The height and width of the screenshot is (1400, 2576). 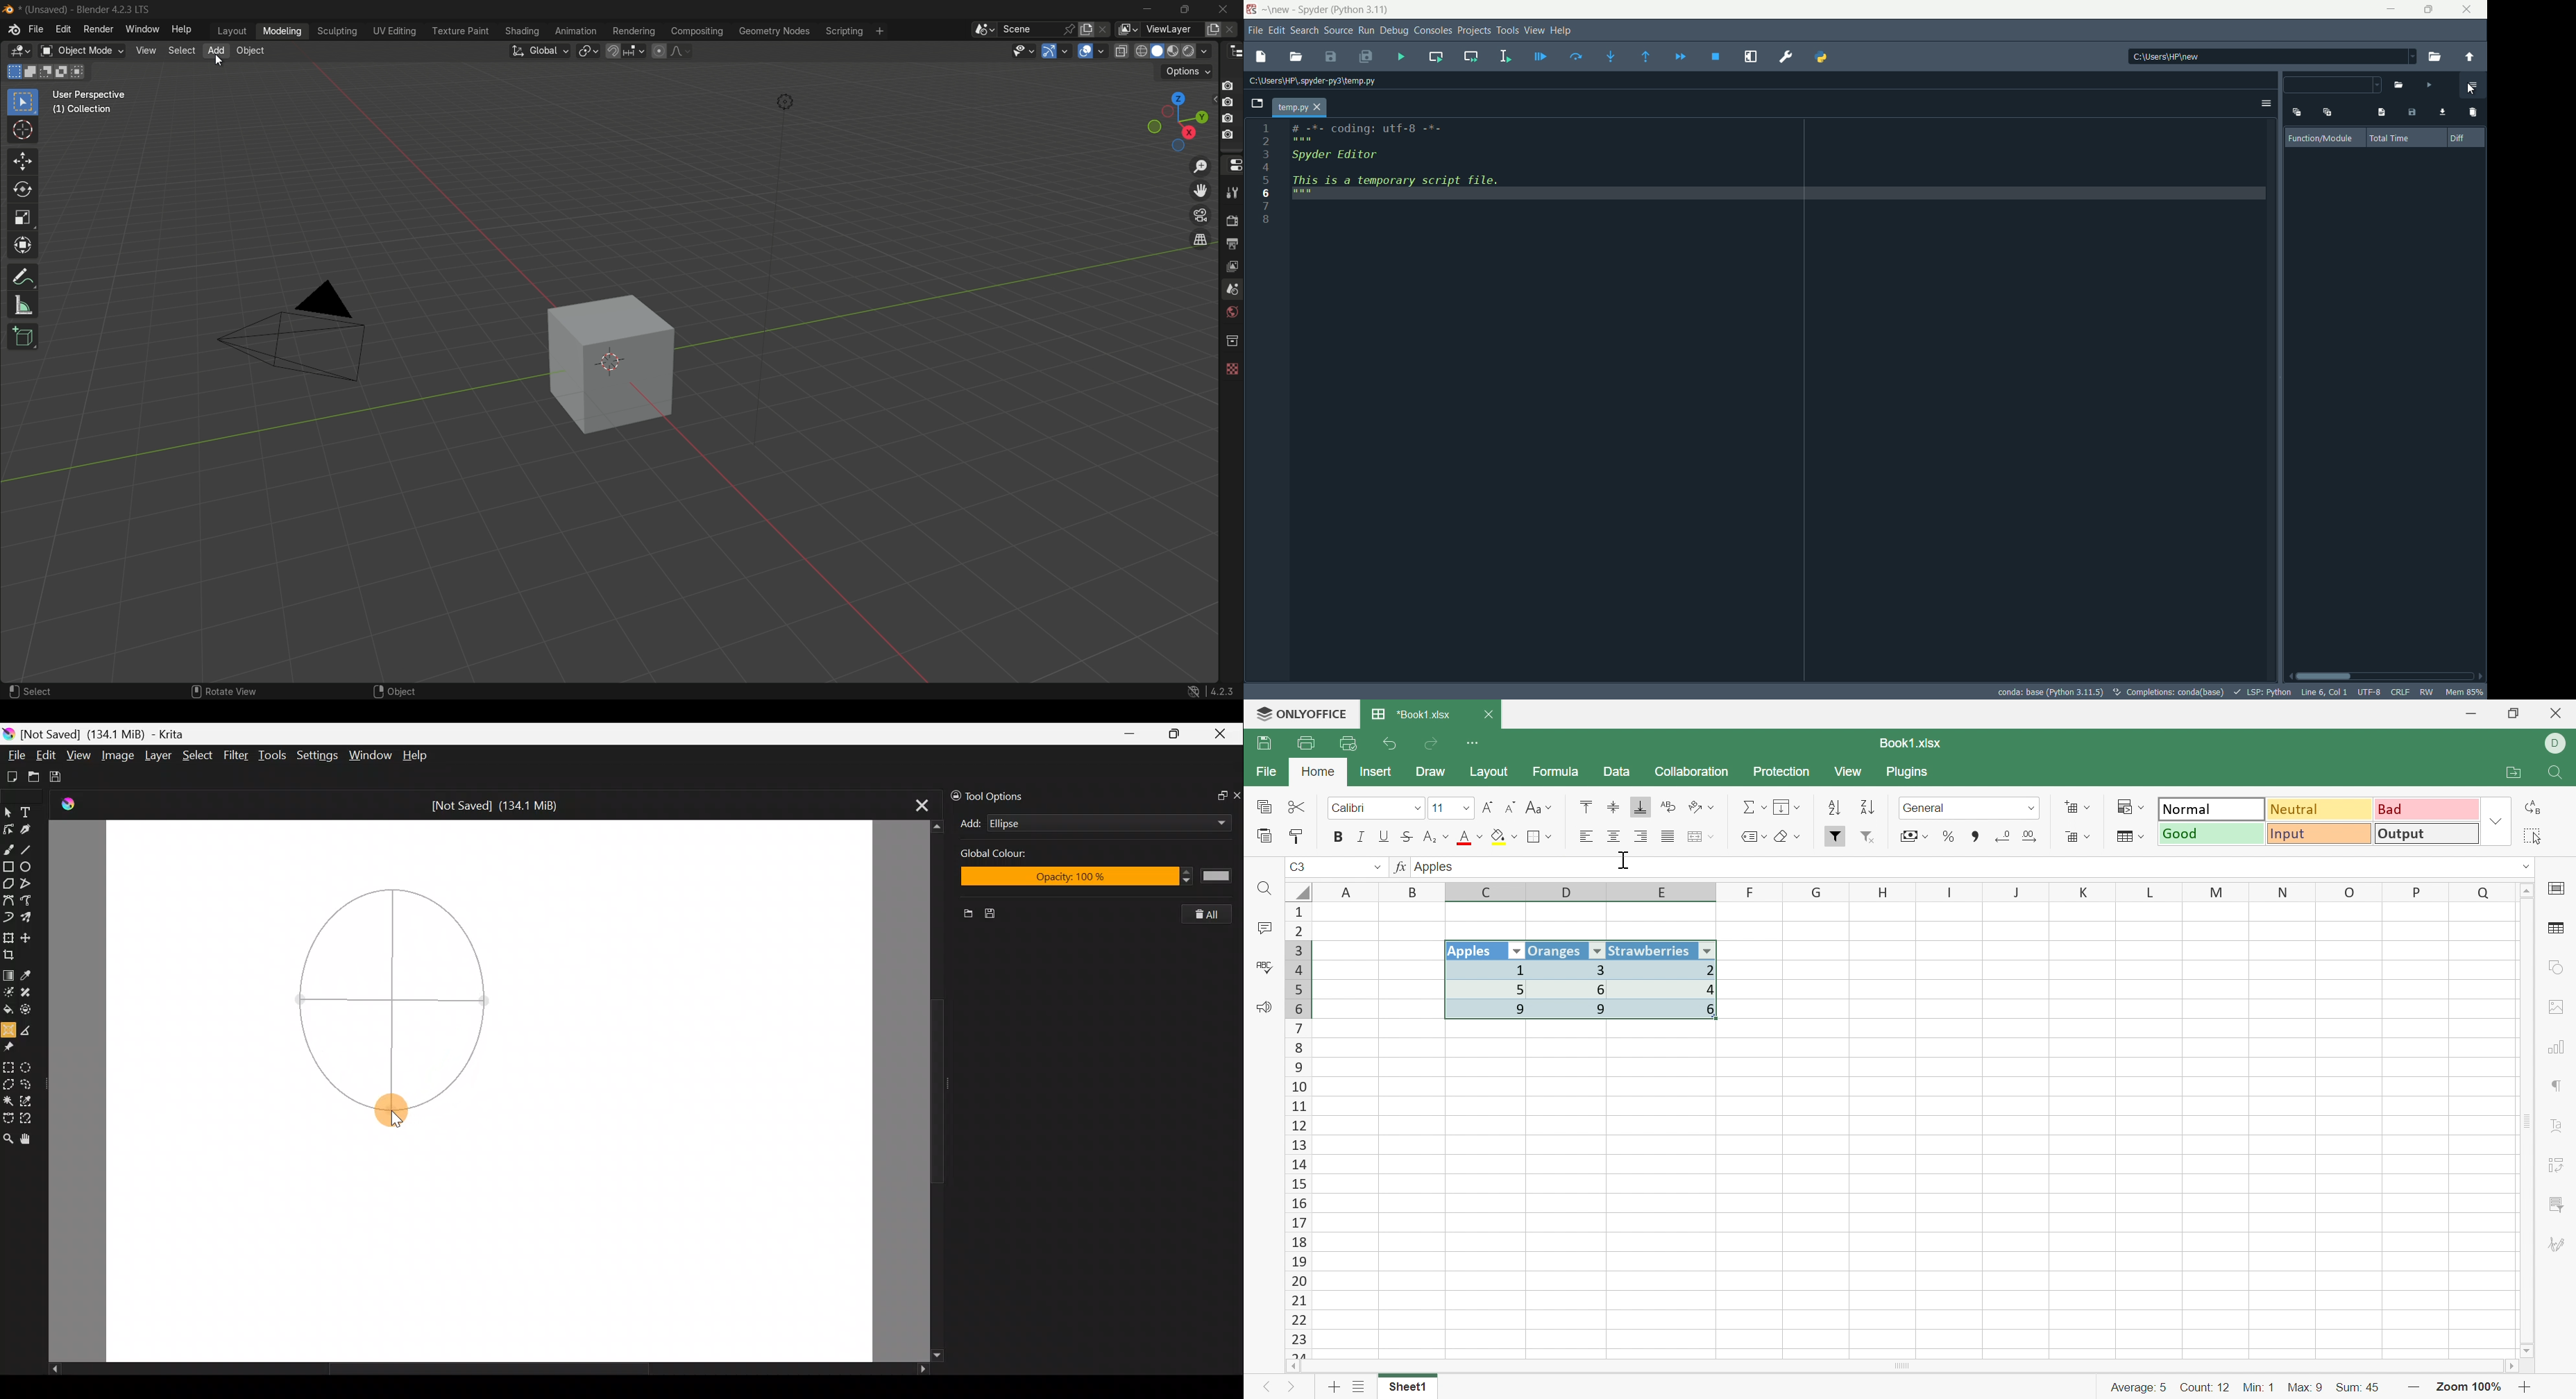 I want to click on Formula, so click(x=1554, y=774).